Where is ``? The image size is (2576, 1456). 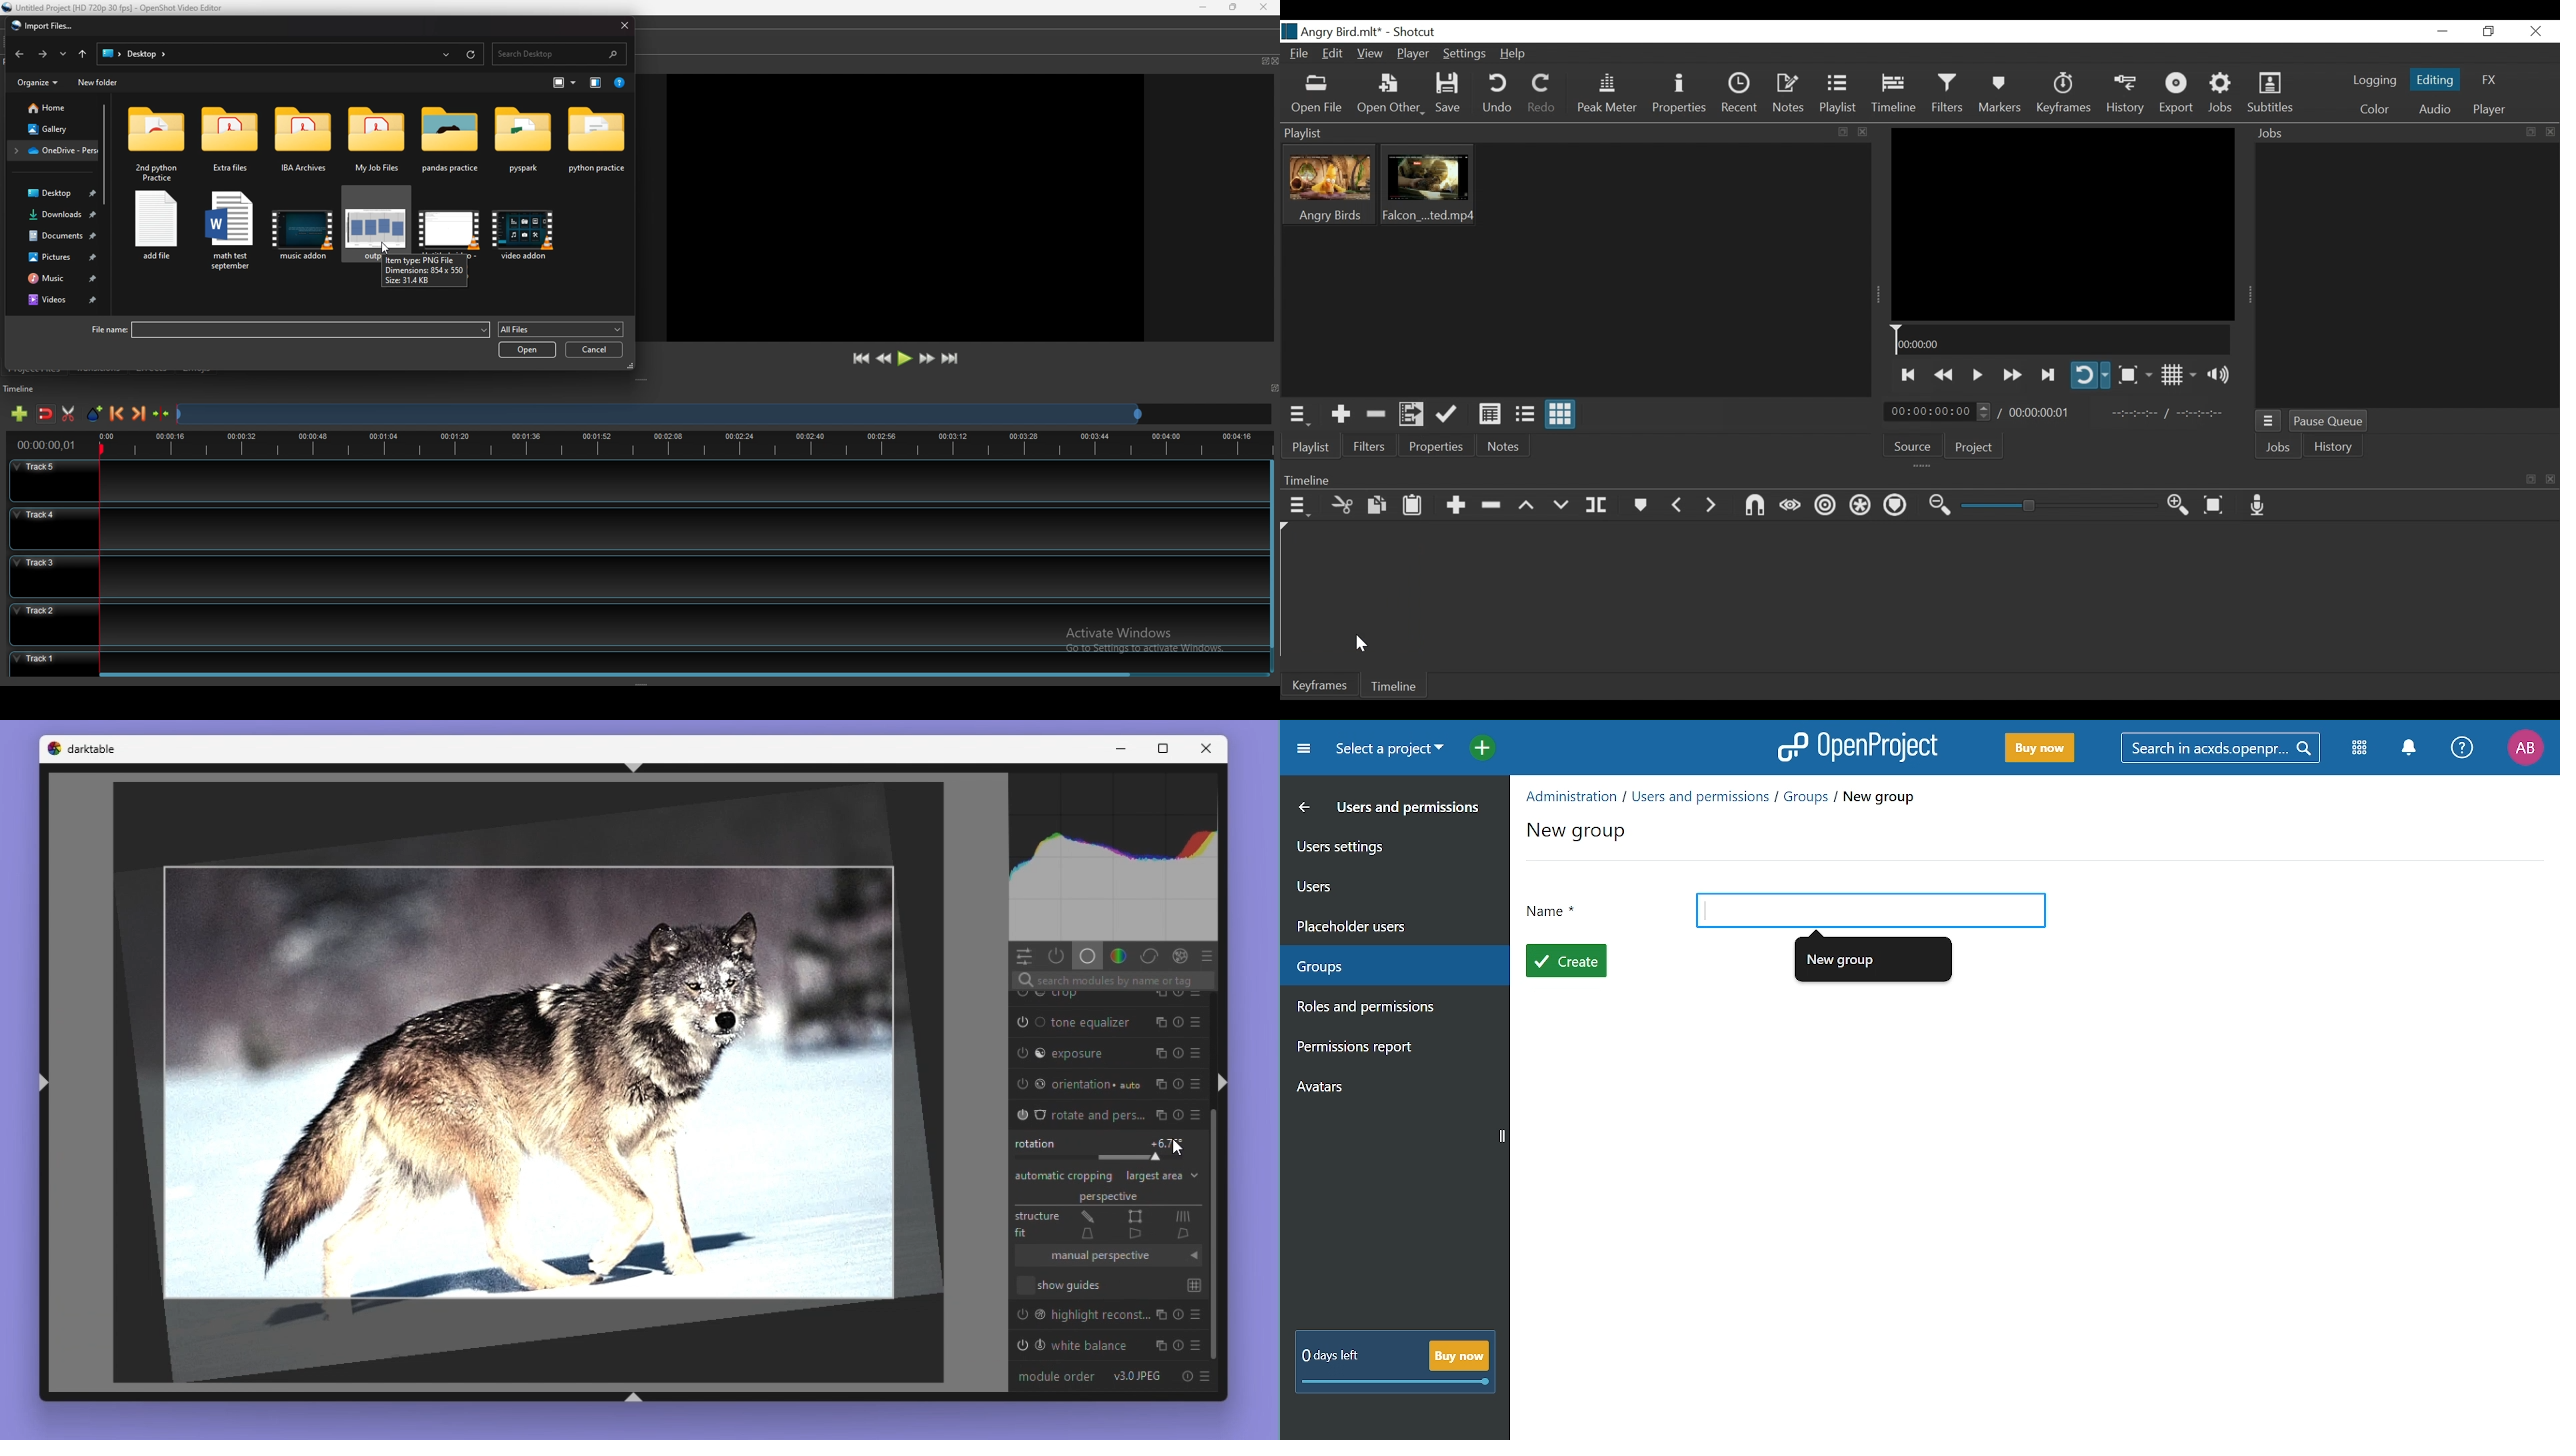
 is located at coordinates (1790, 94).